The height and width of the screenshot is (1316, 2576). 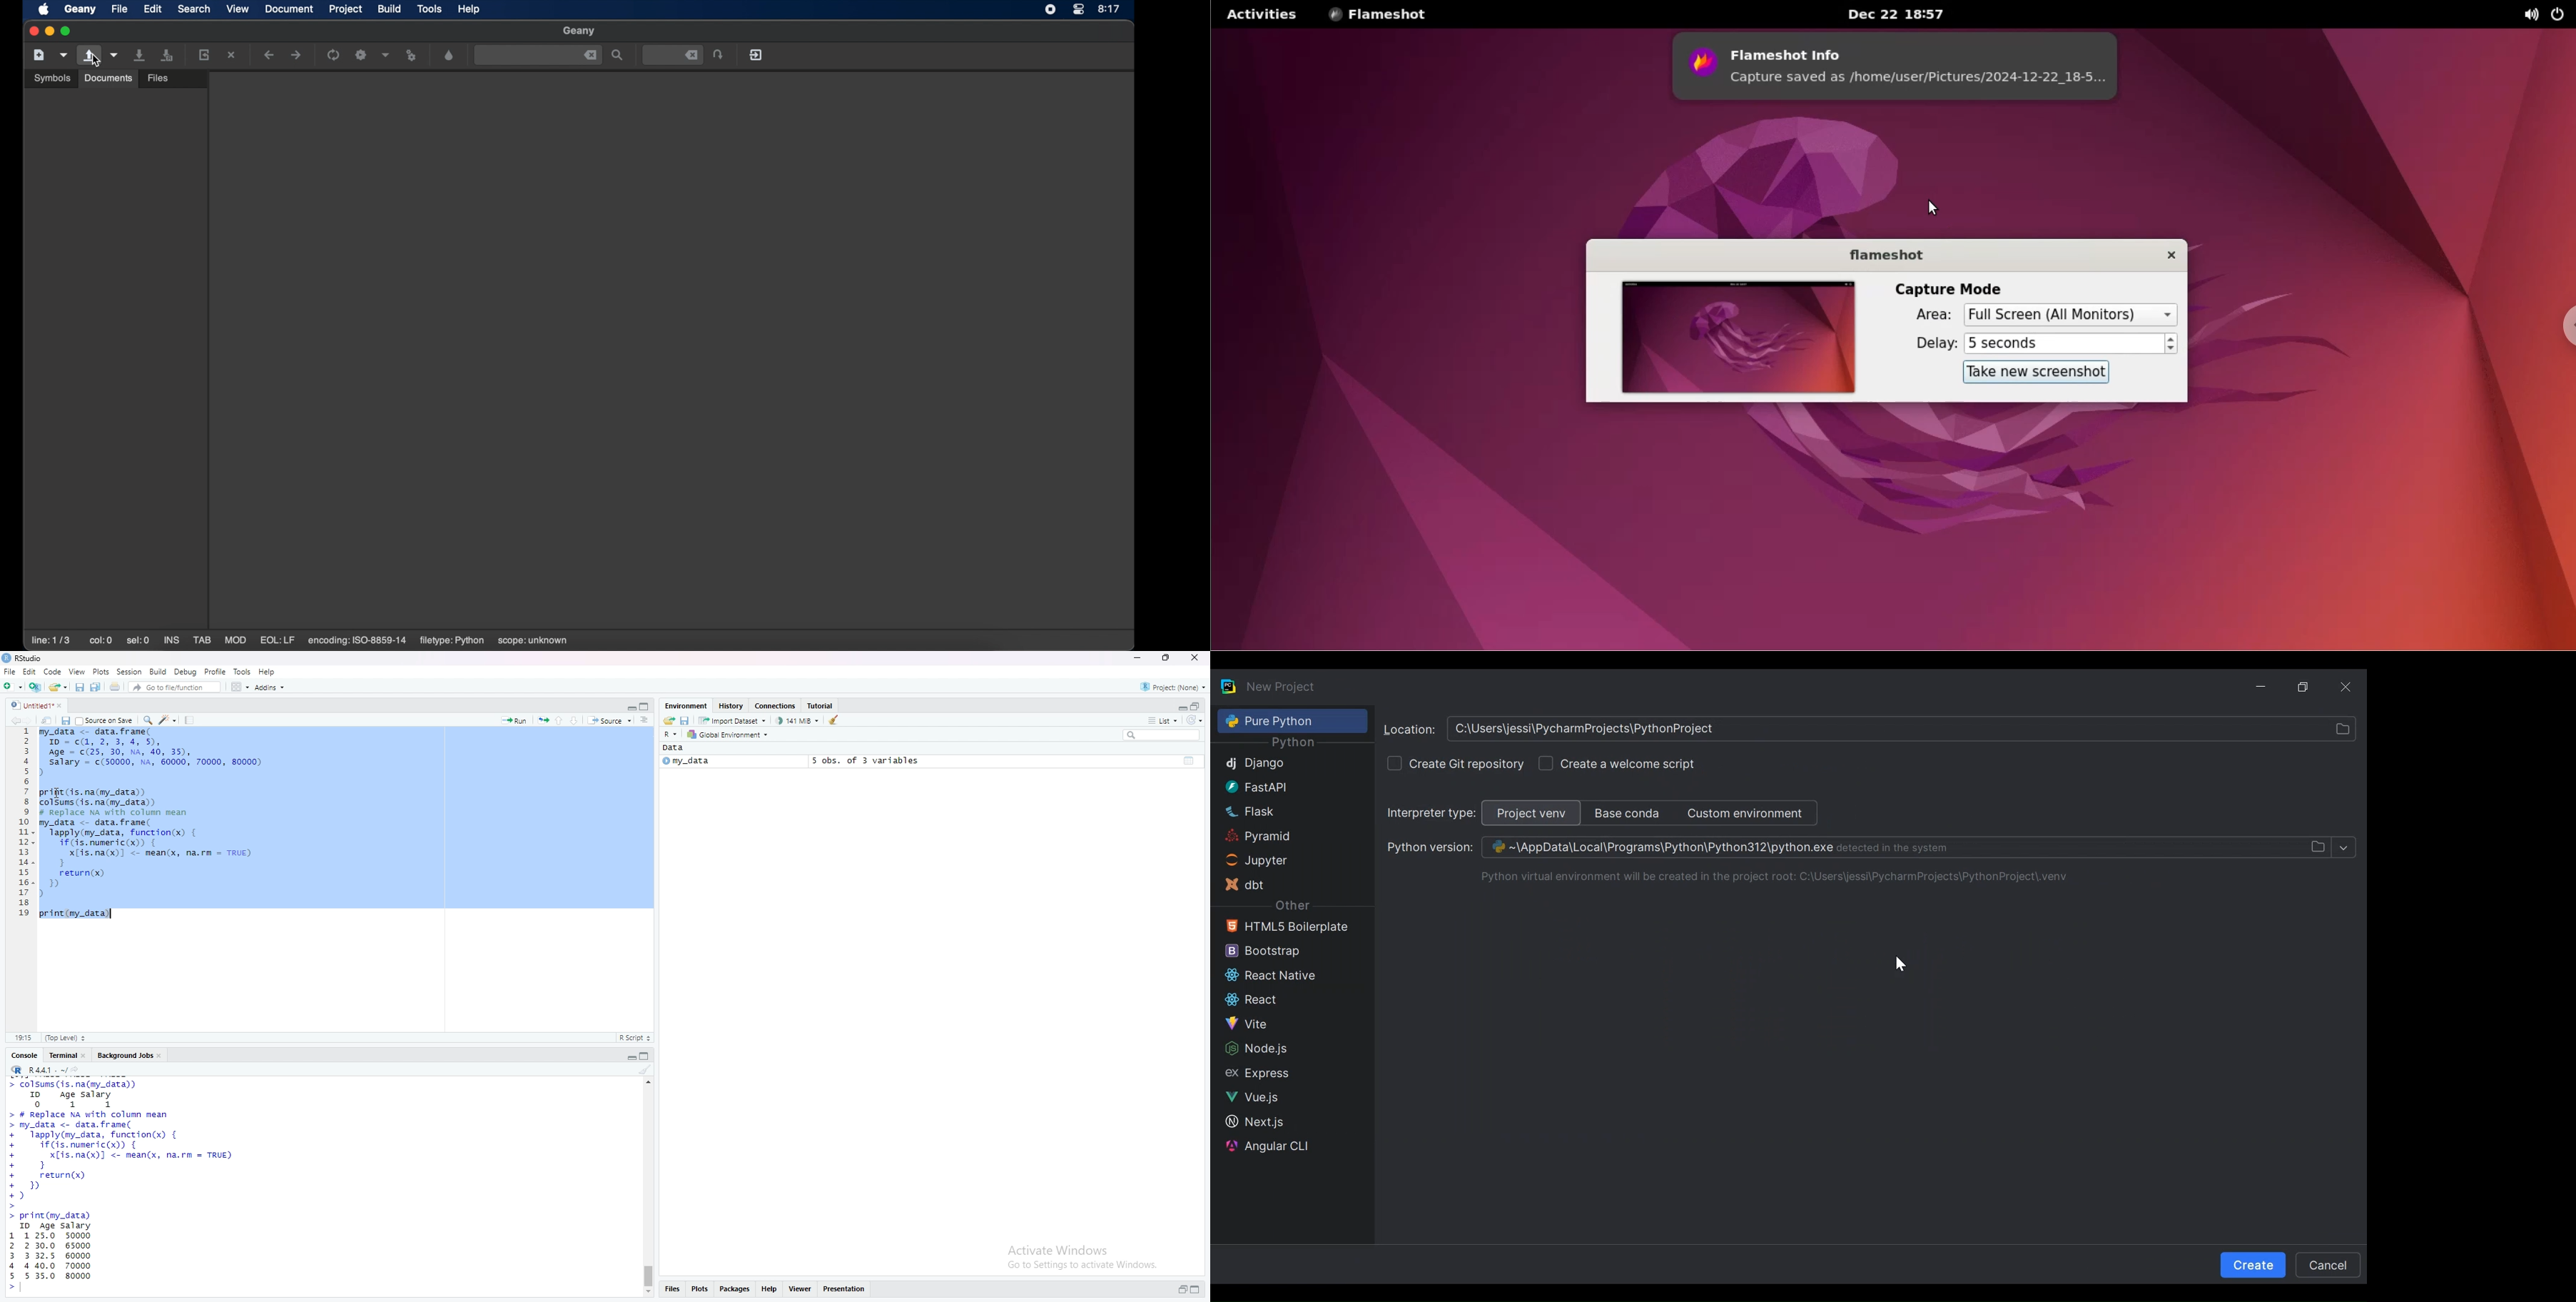 What do you see at coordinates (686, 722) in the screenshot?
I see `save workspace` at bounding box center [686, 722].